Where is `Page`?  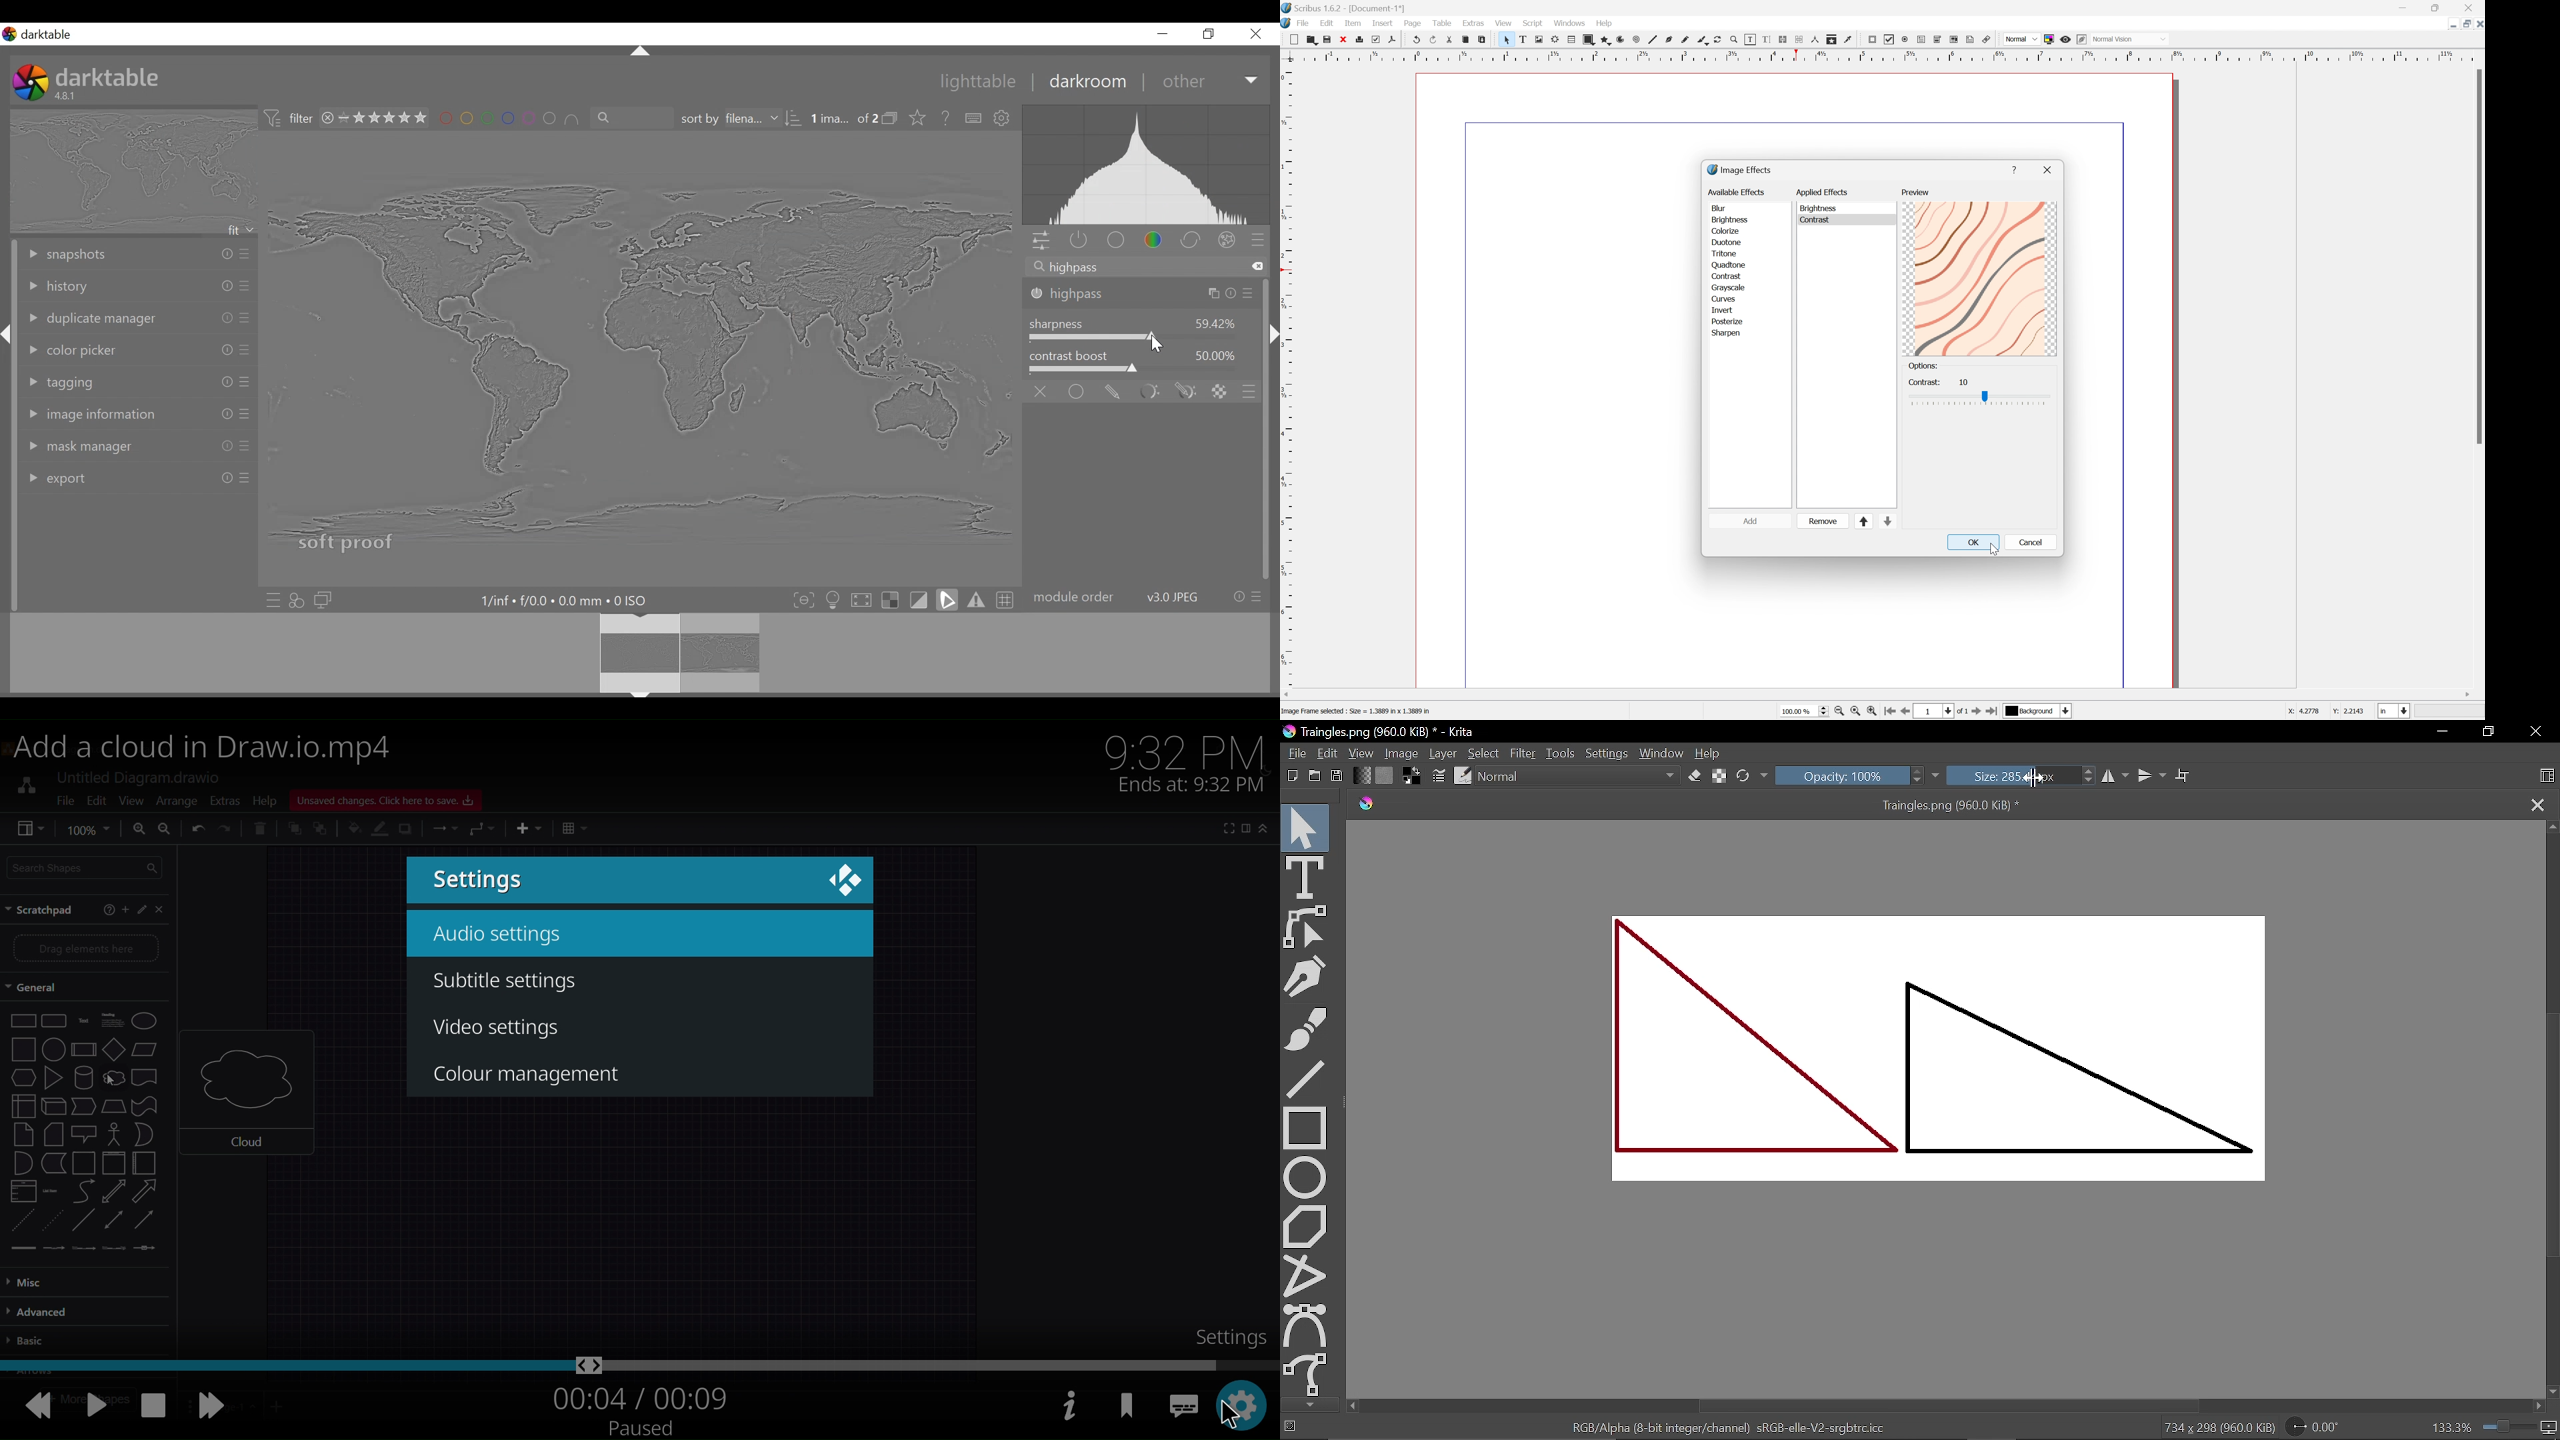
Page is located at coordinates (1413, 24).